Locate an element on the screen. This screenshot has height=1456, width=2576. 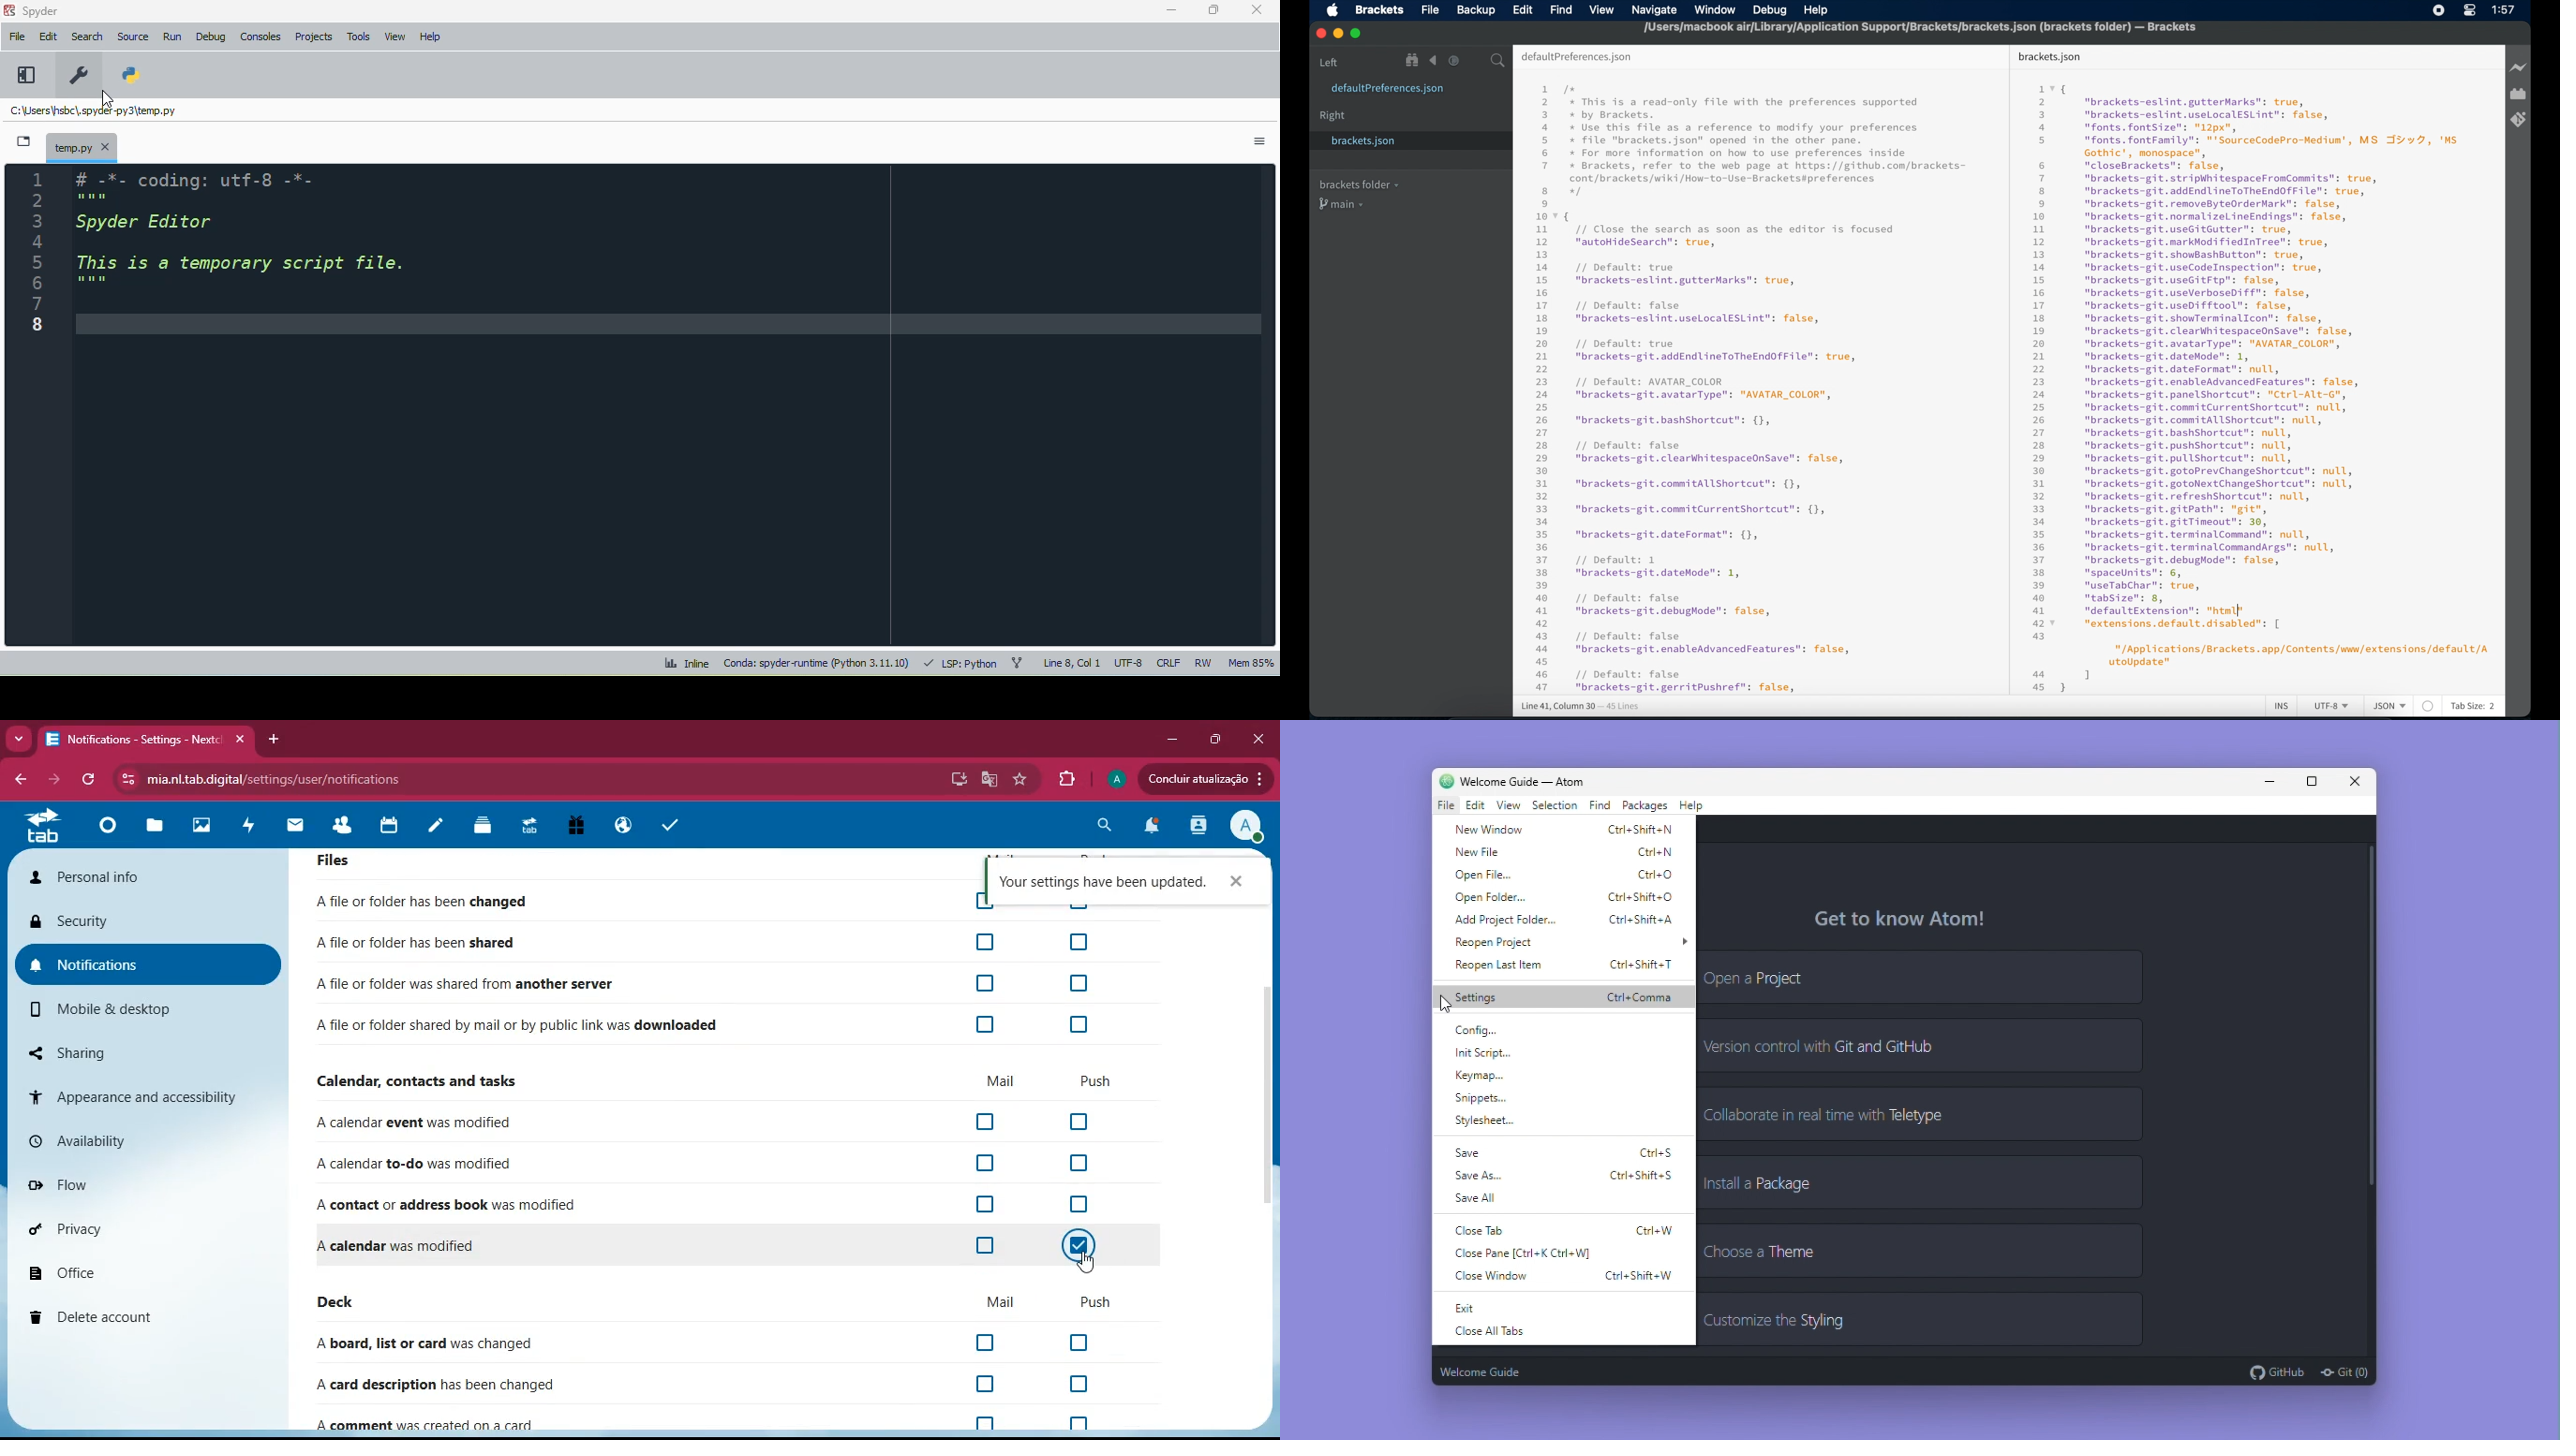
board is located at coordinates (438, 1343).